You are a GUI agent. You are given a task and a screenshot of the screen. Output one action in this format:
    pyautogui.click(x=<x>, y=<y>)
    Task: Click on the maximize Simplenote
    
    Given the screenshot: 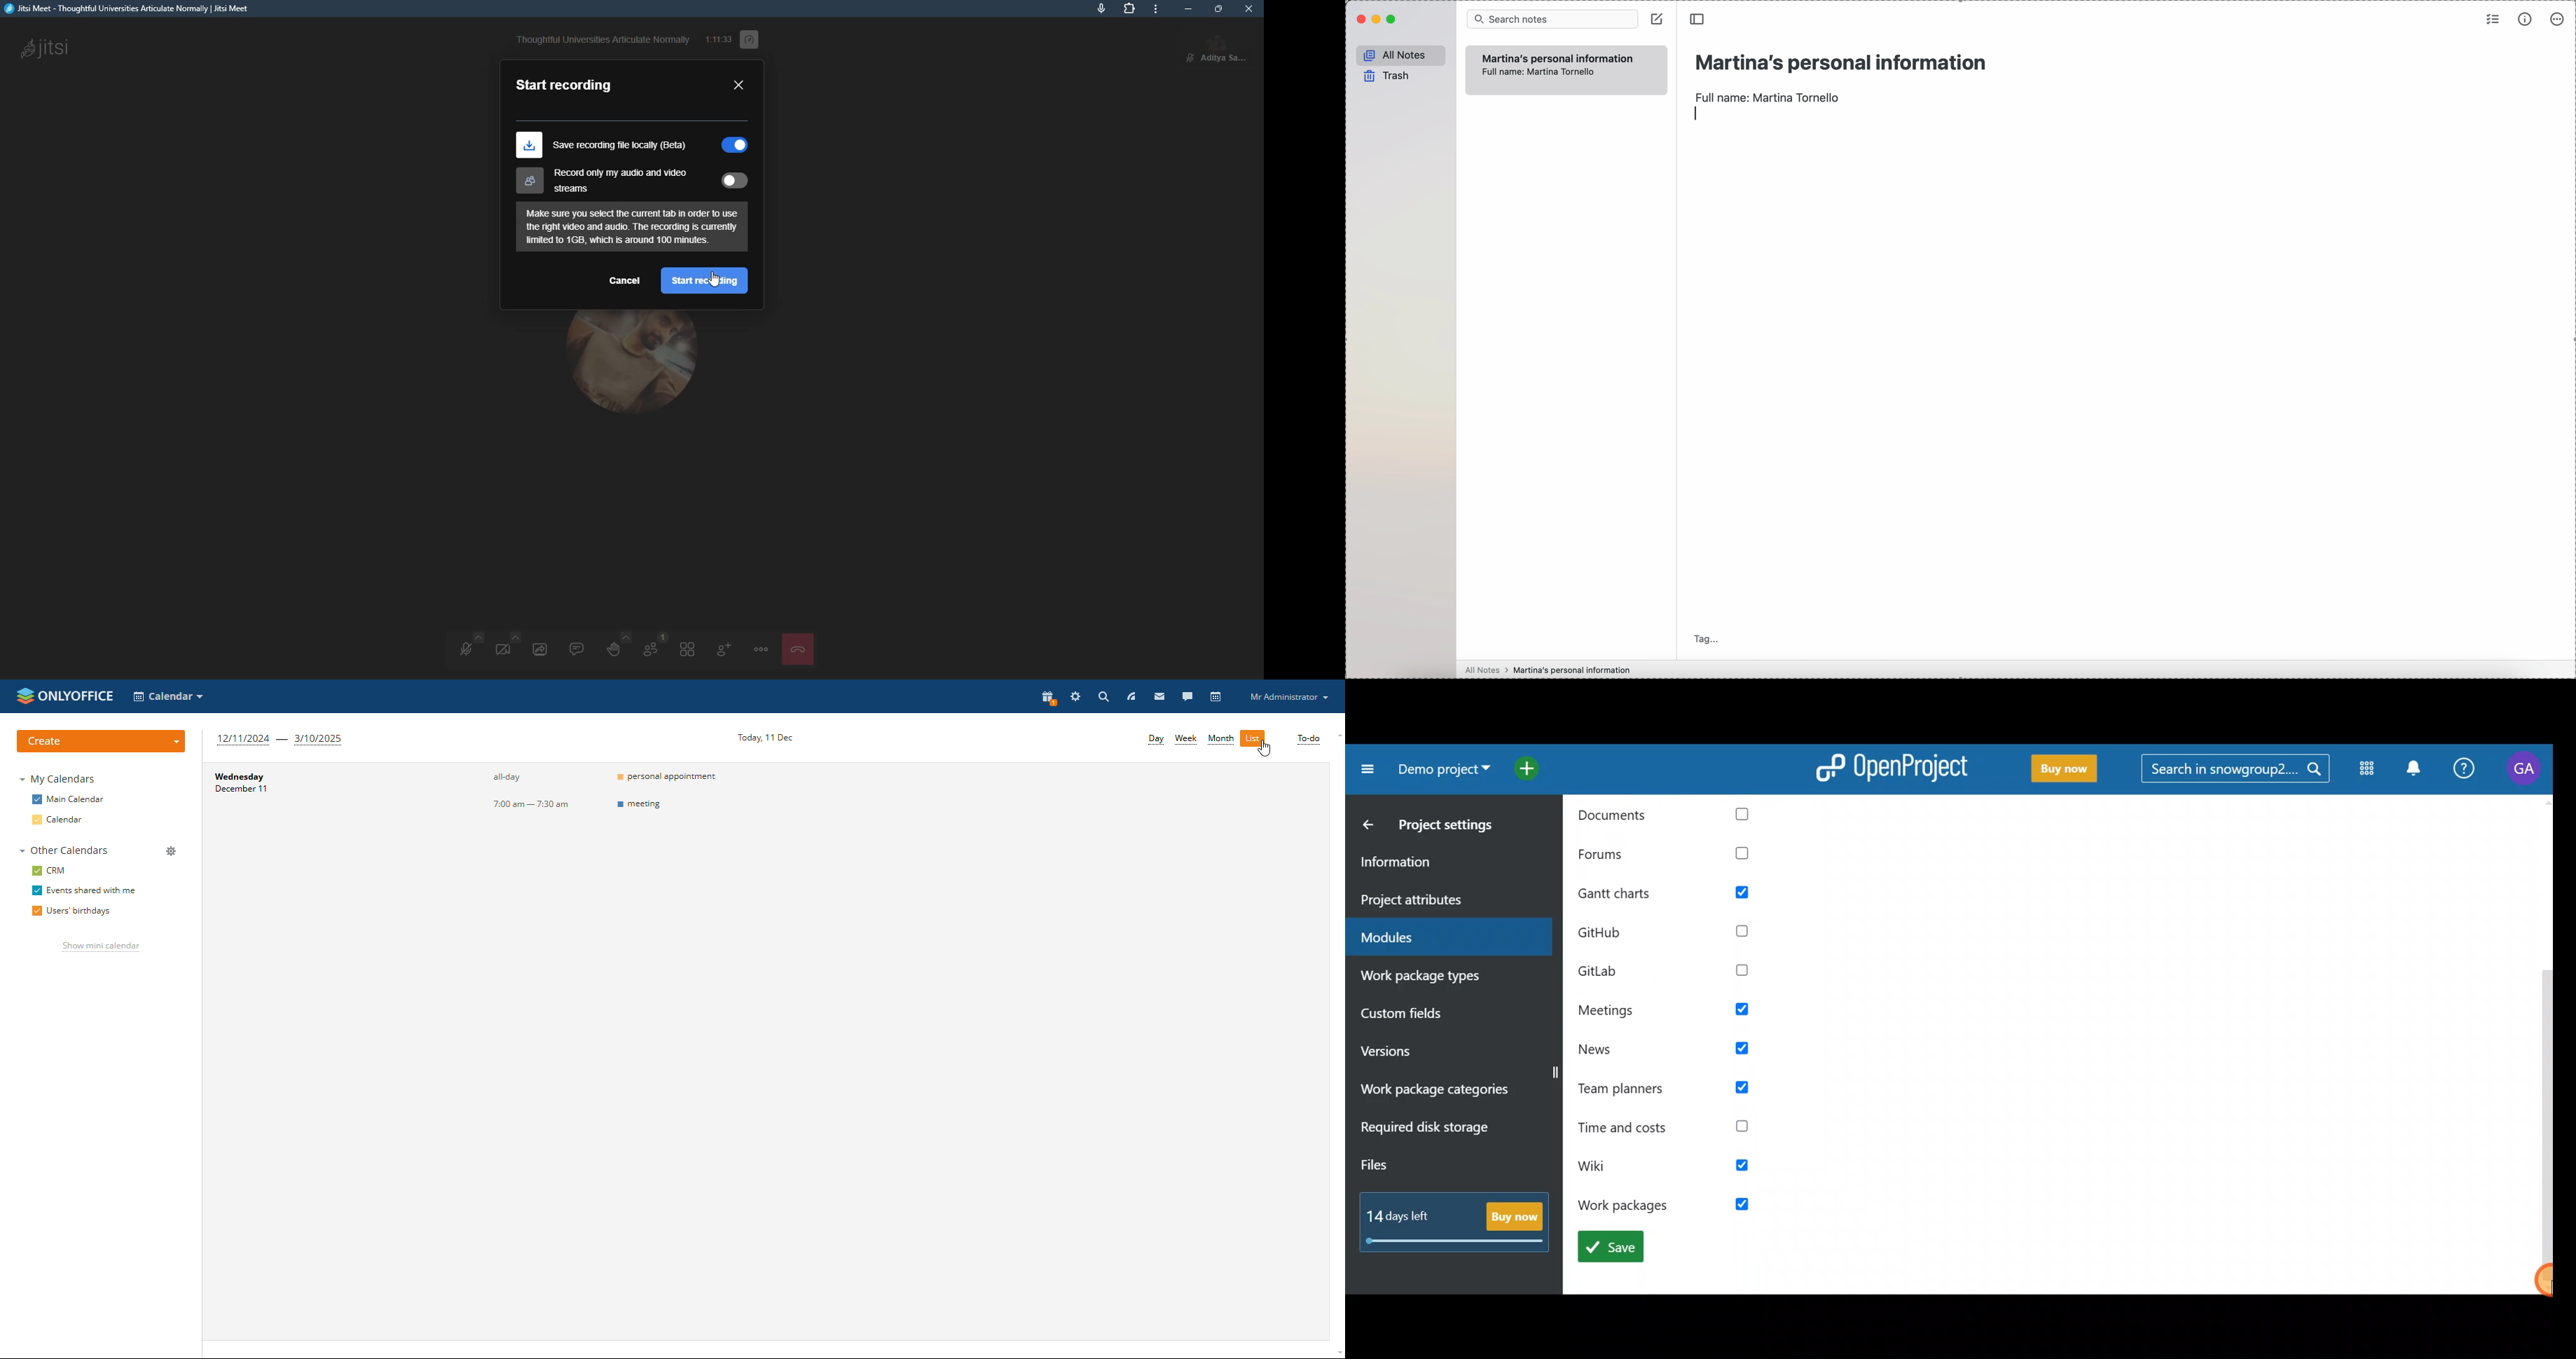 What is the action you would take?
    pyautogui.click(x=1392, y=19)
    